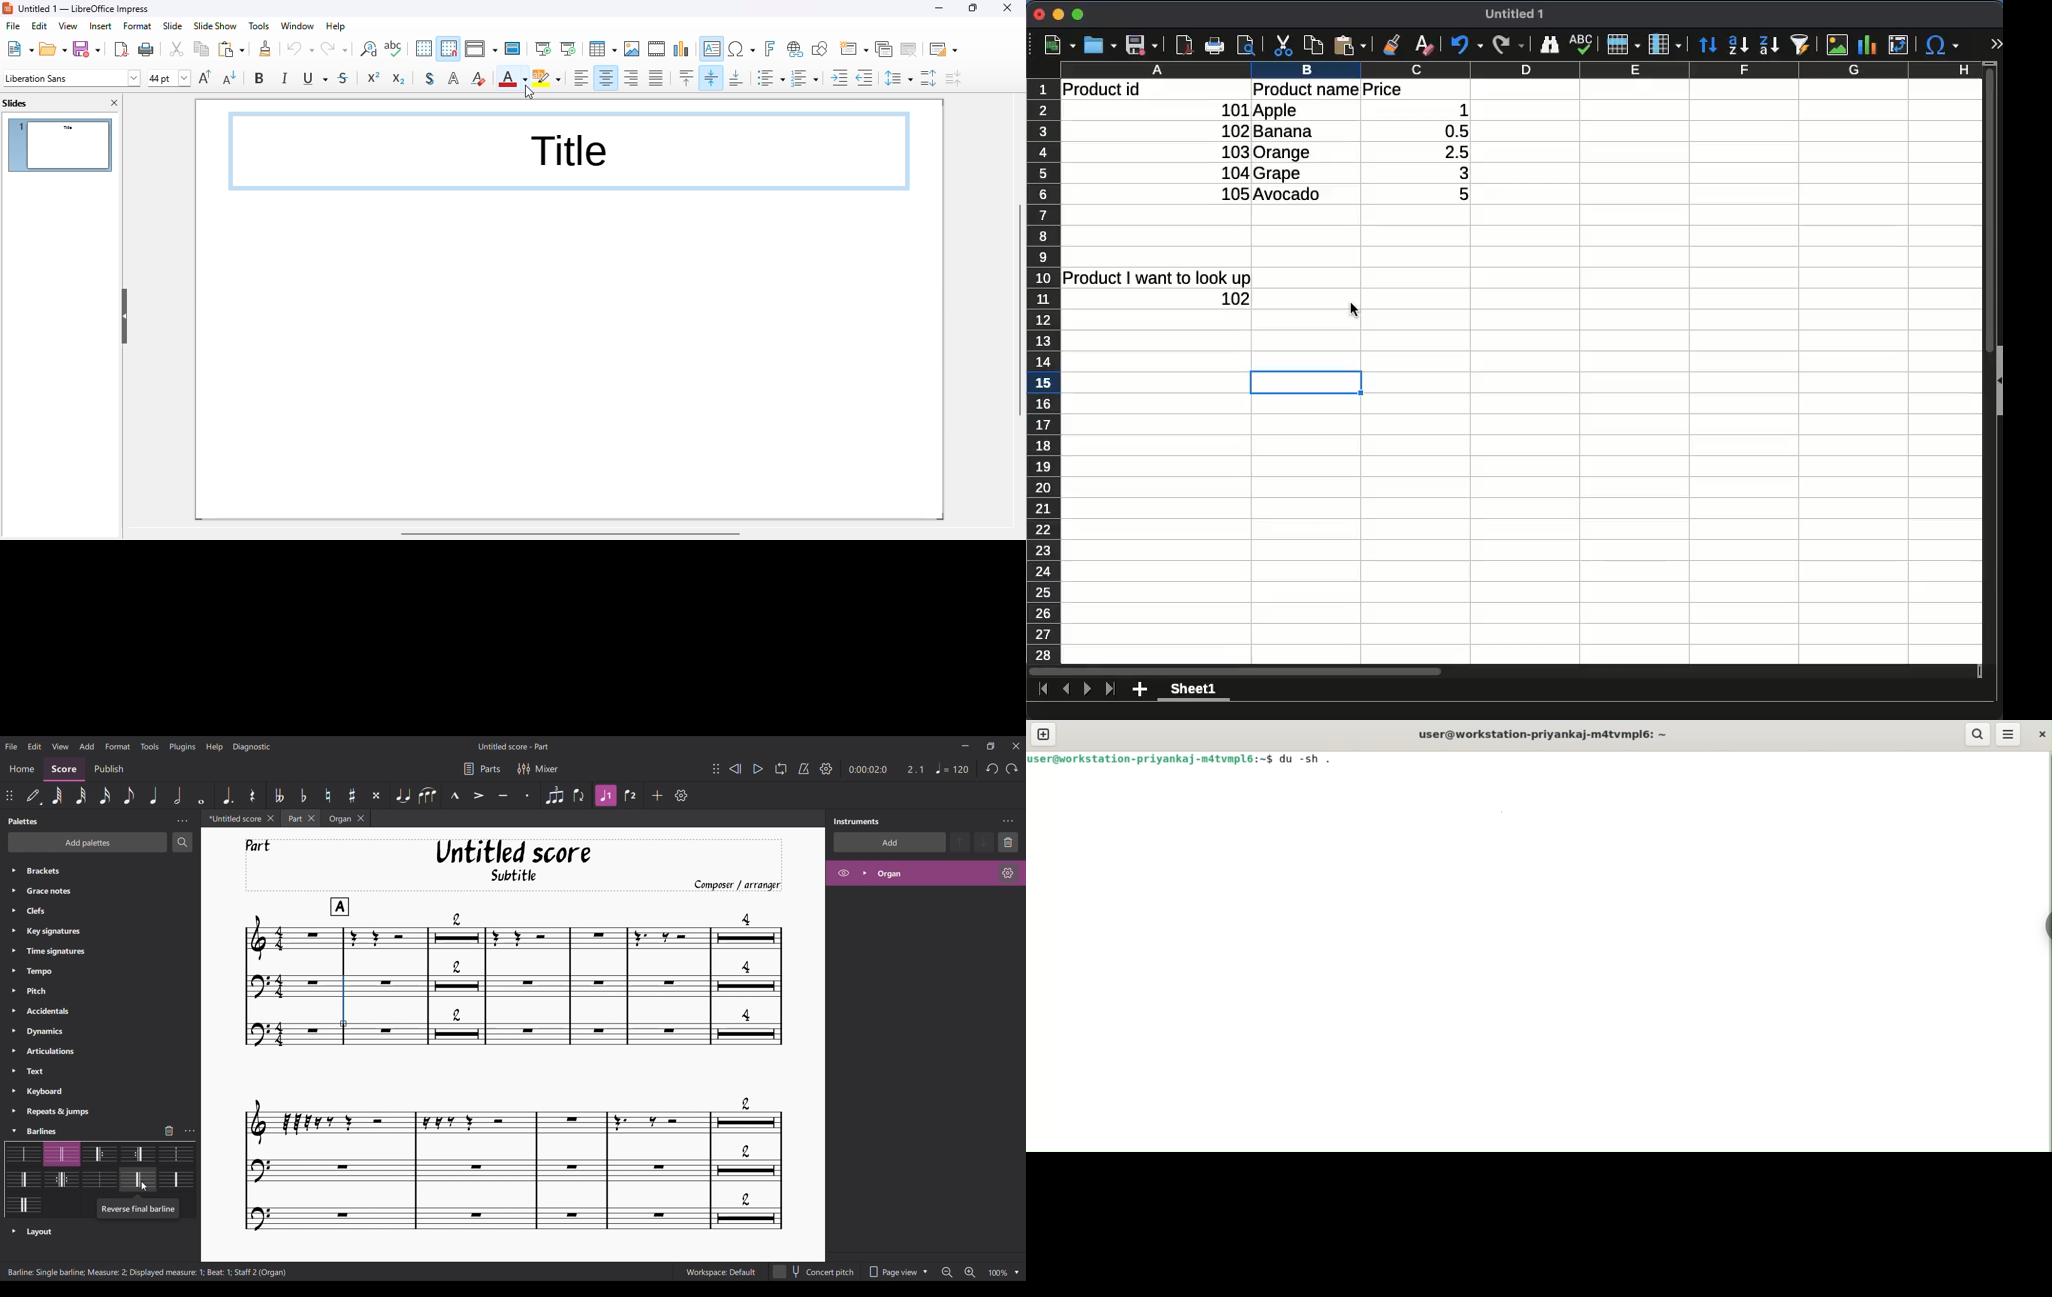  What do you see at coordinates (1978, 734) in the screenshot?
I see `search` at bounding box center [1978, 734].